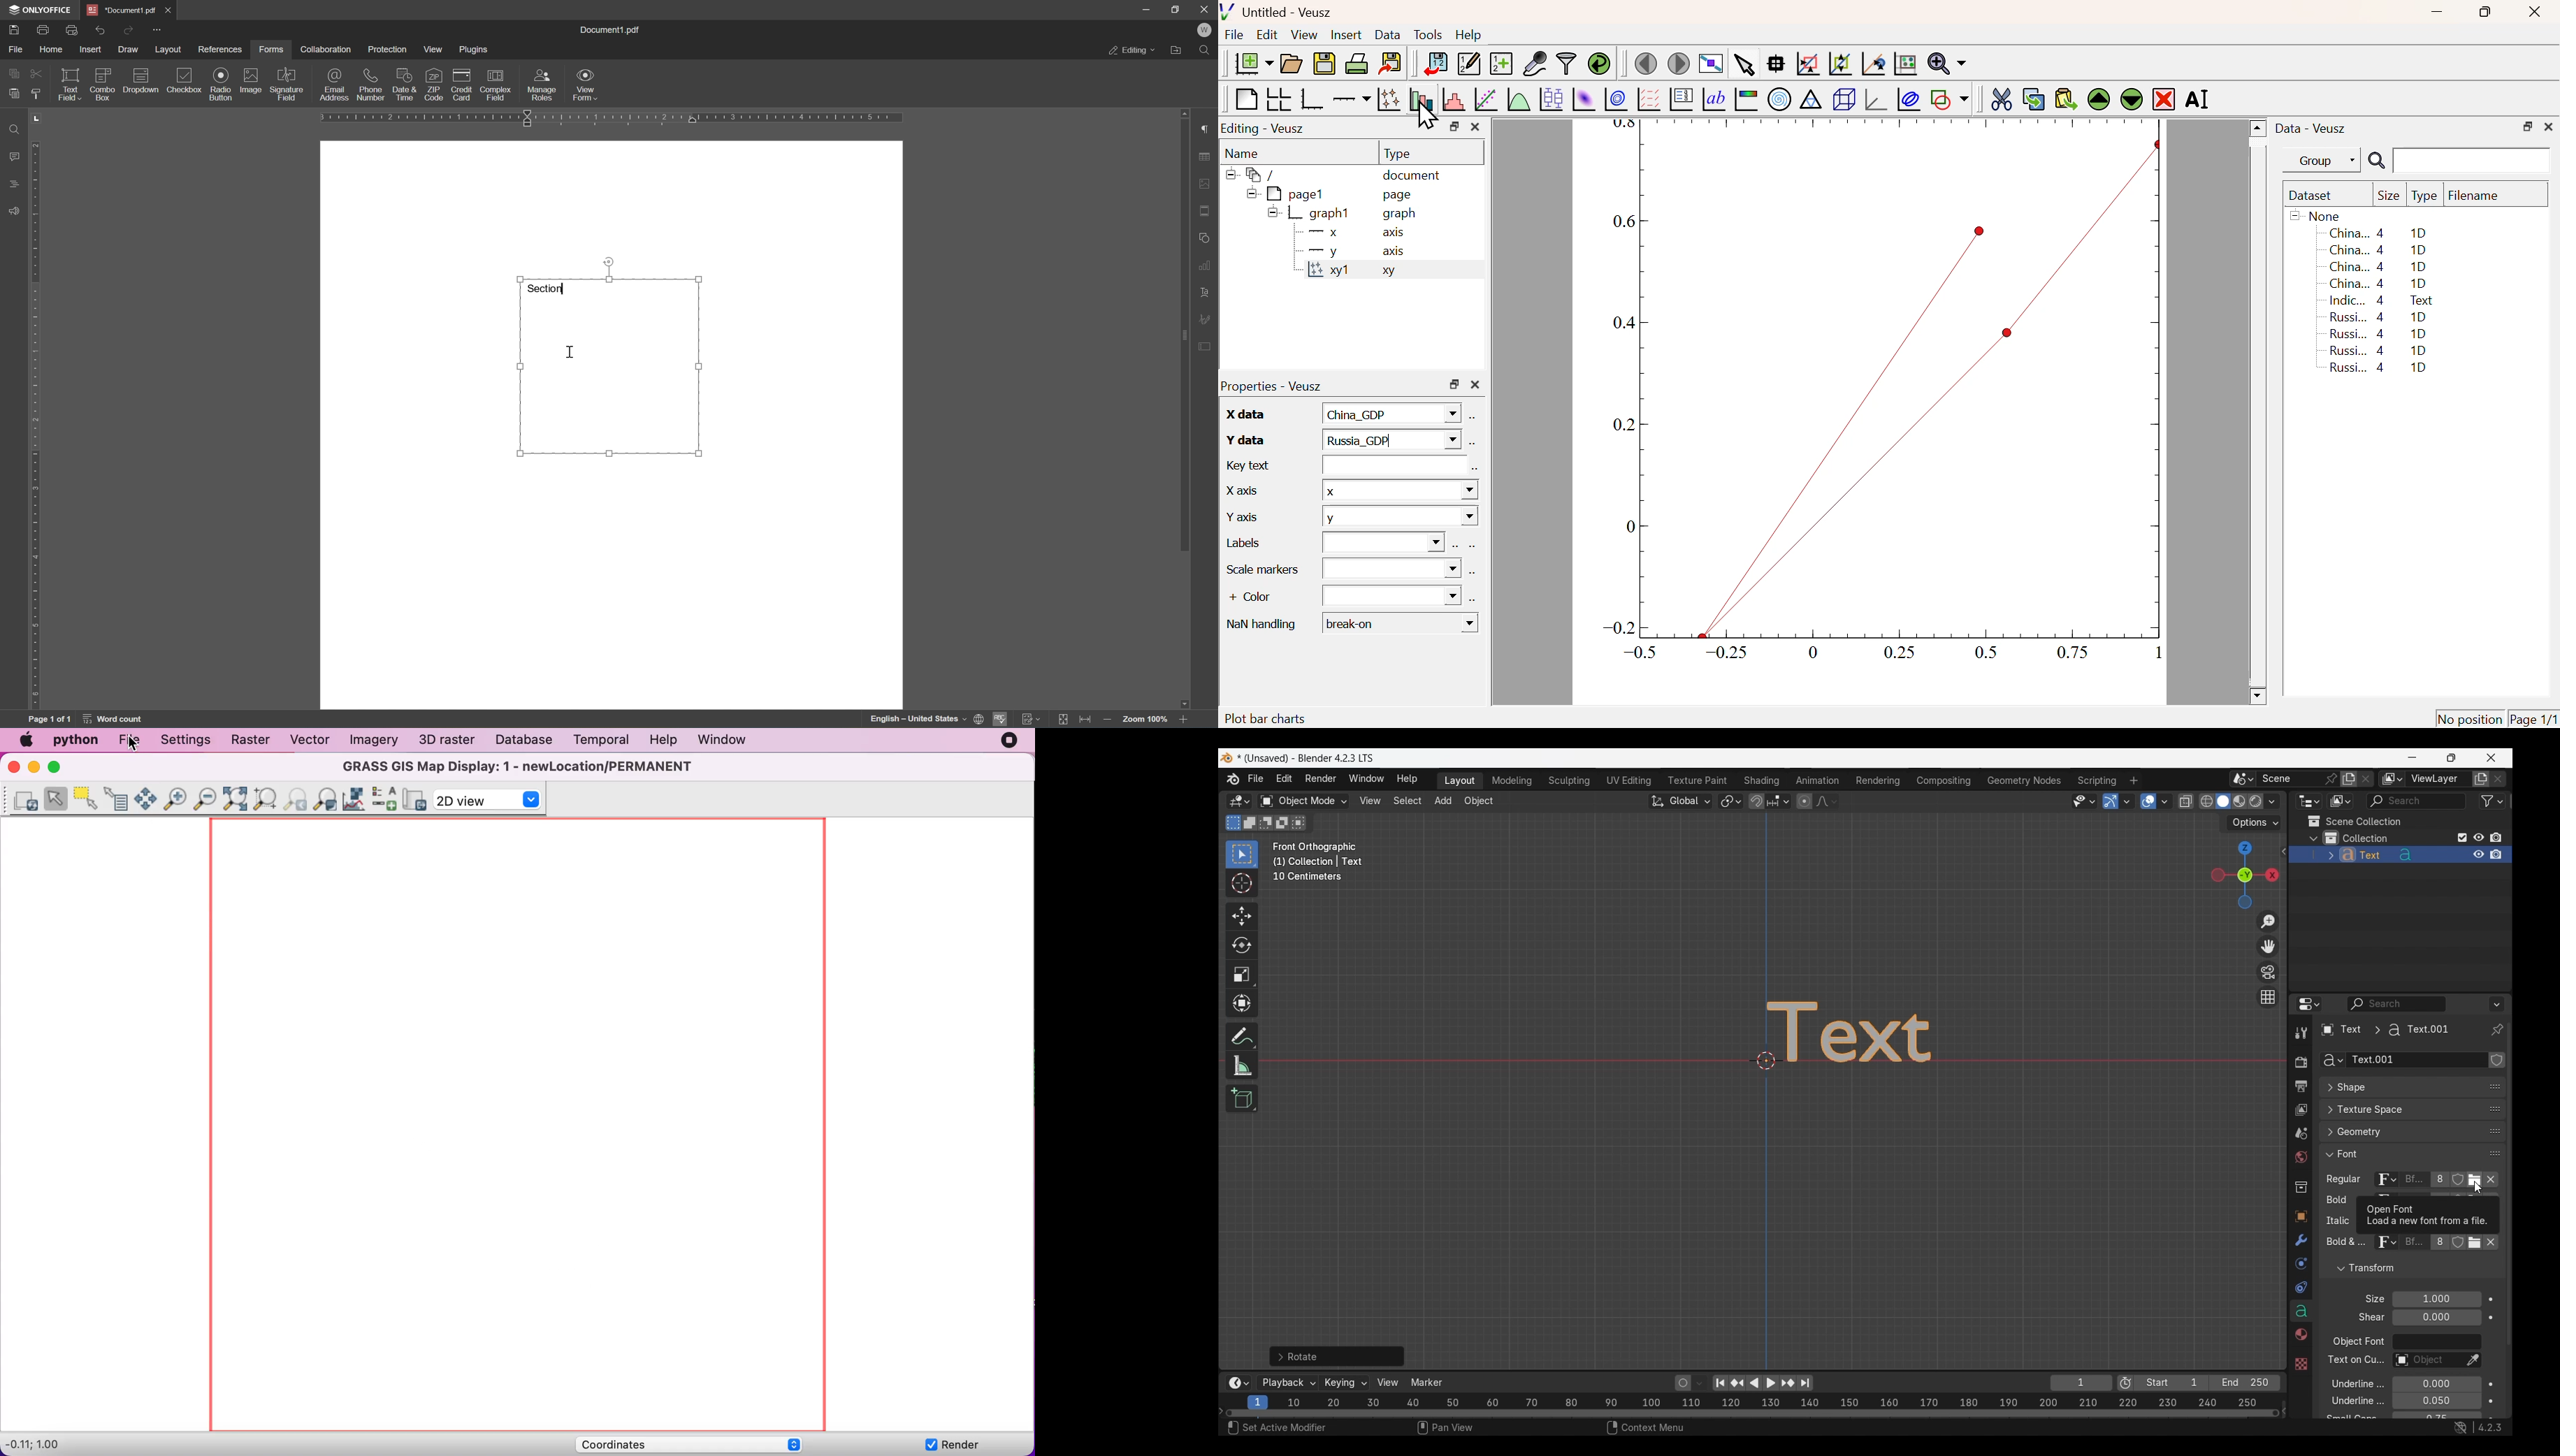 Image resolution: width=2576 pixels, height=1456 pixels. I want to click on Rotate, so click(1242, 945).